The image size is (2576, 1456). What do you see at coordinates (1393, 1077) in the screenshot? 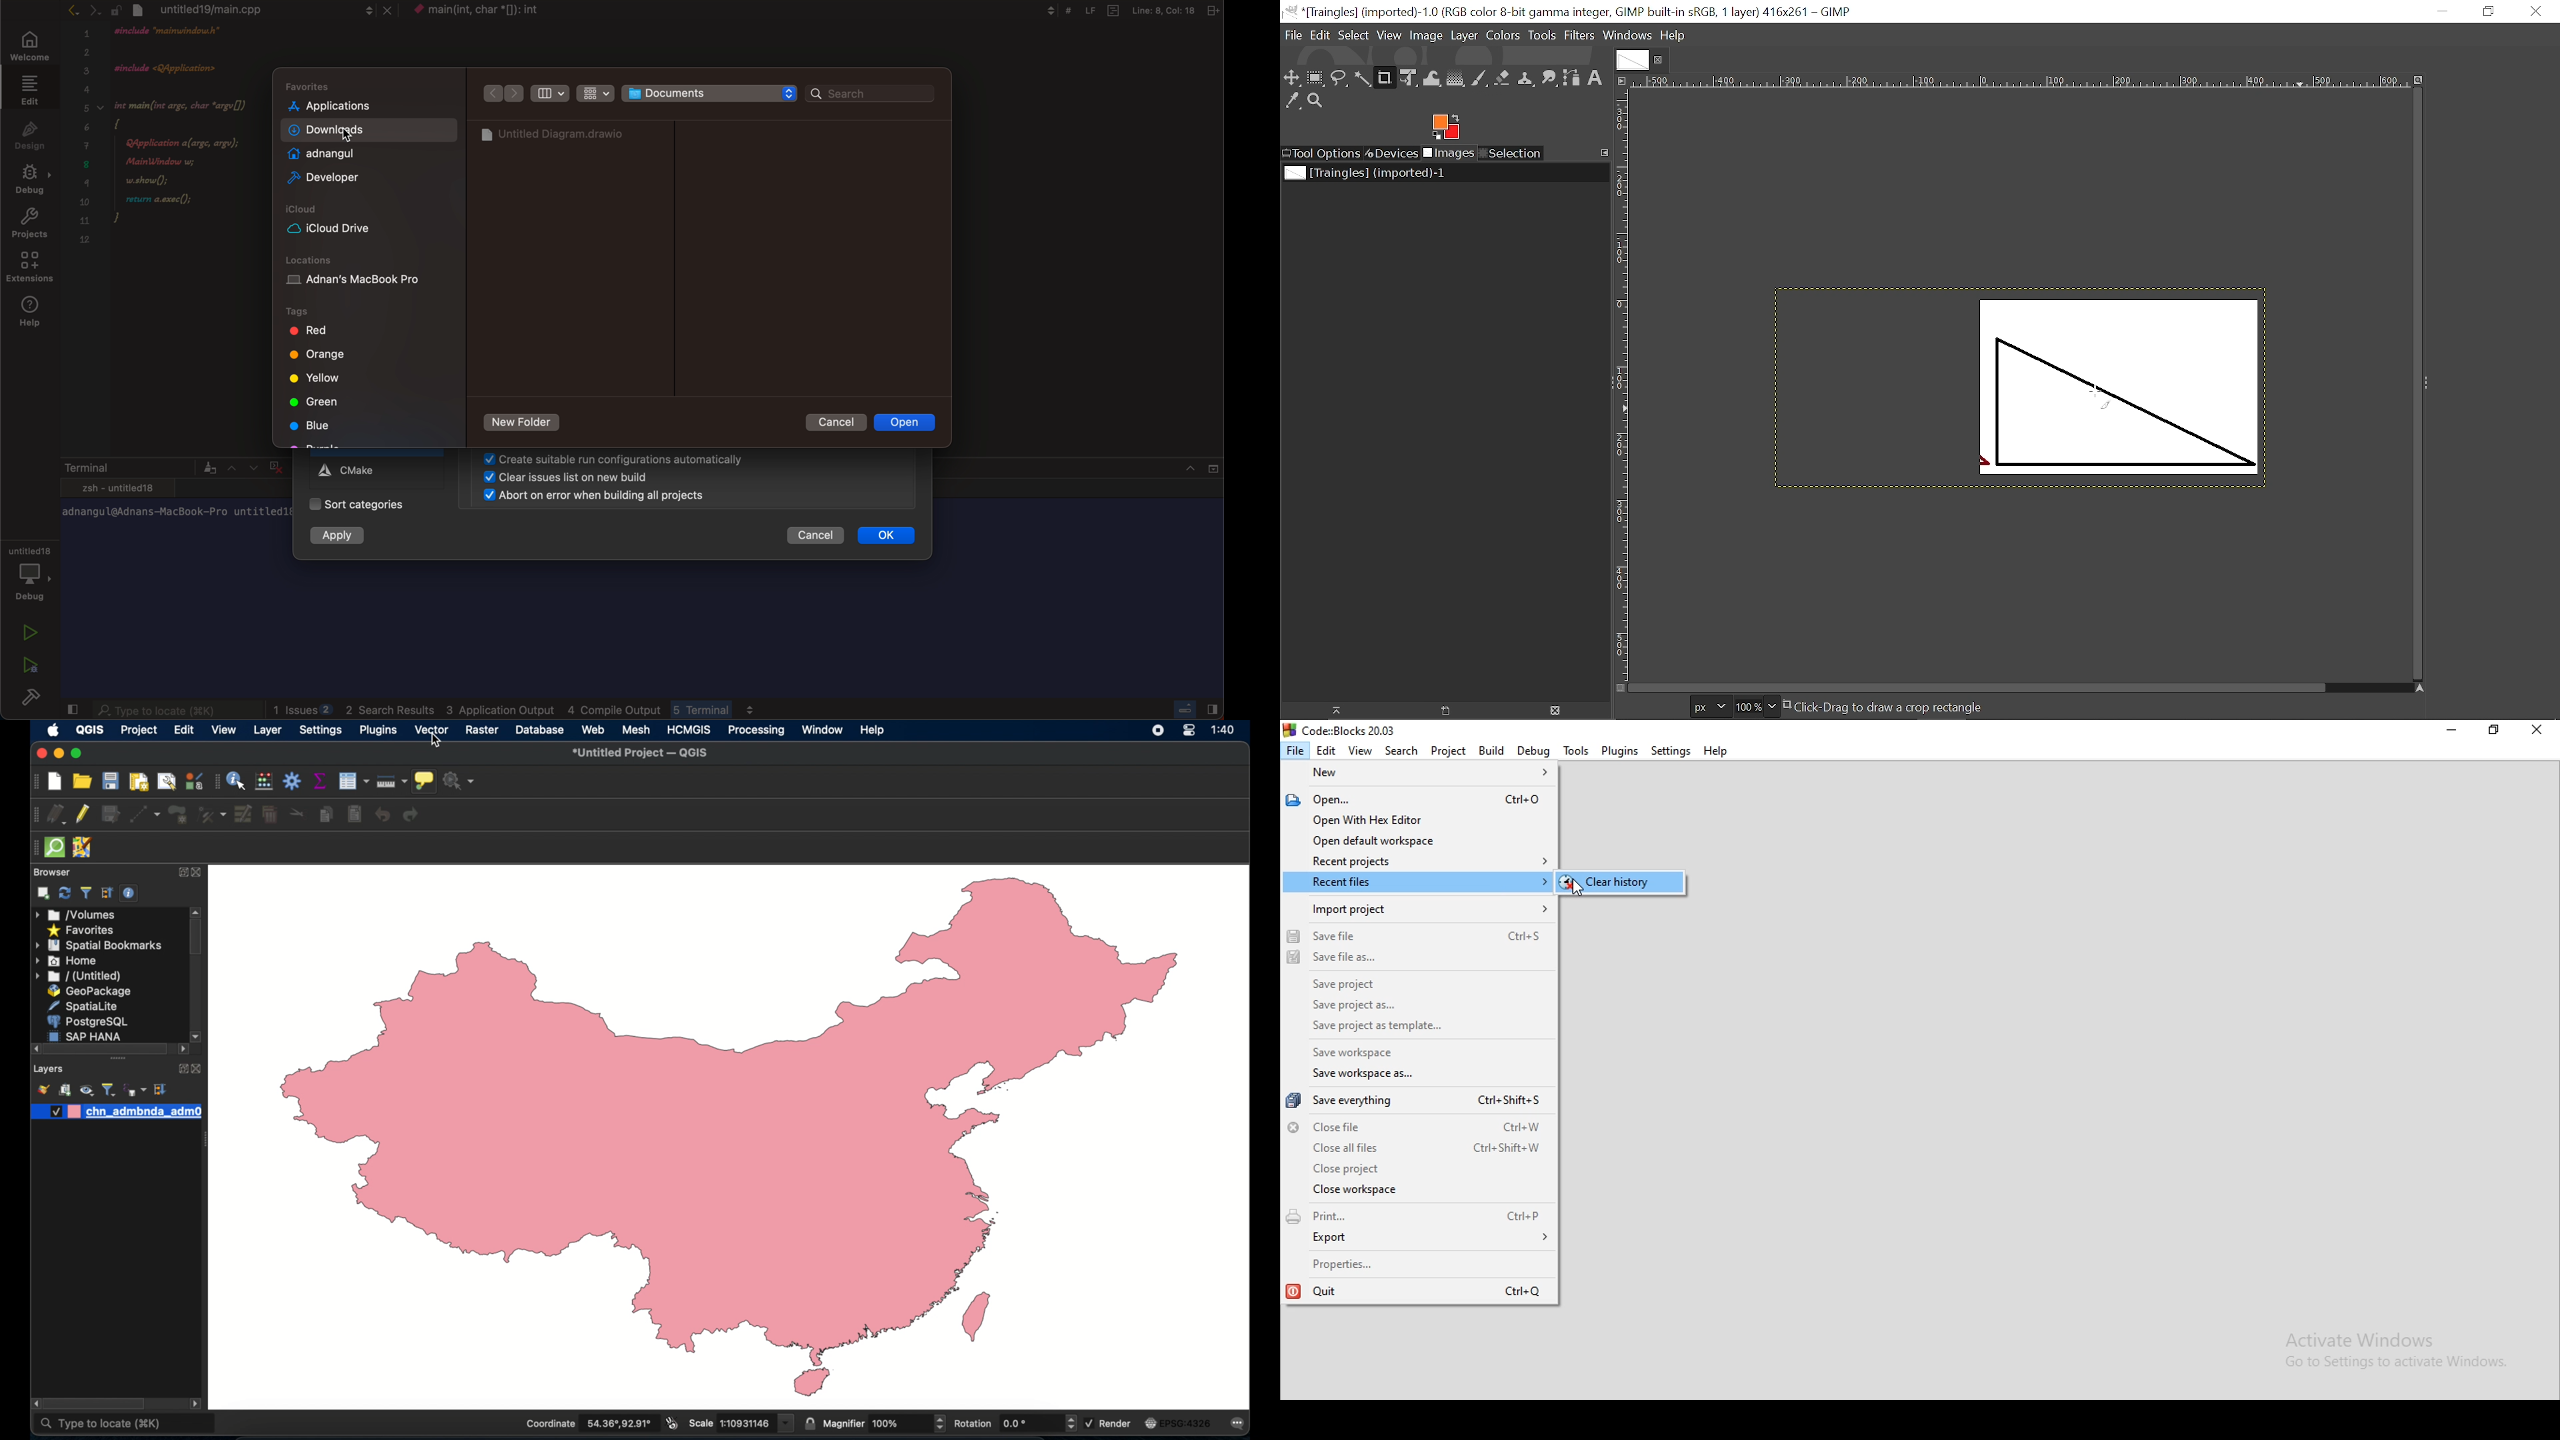
I see `Save workspace as...` at bounding box center [1393, 1077].